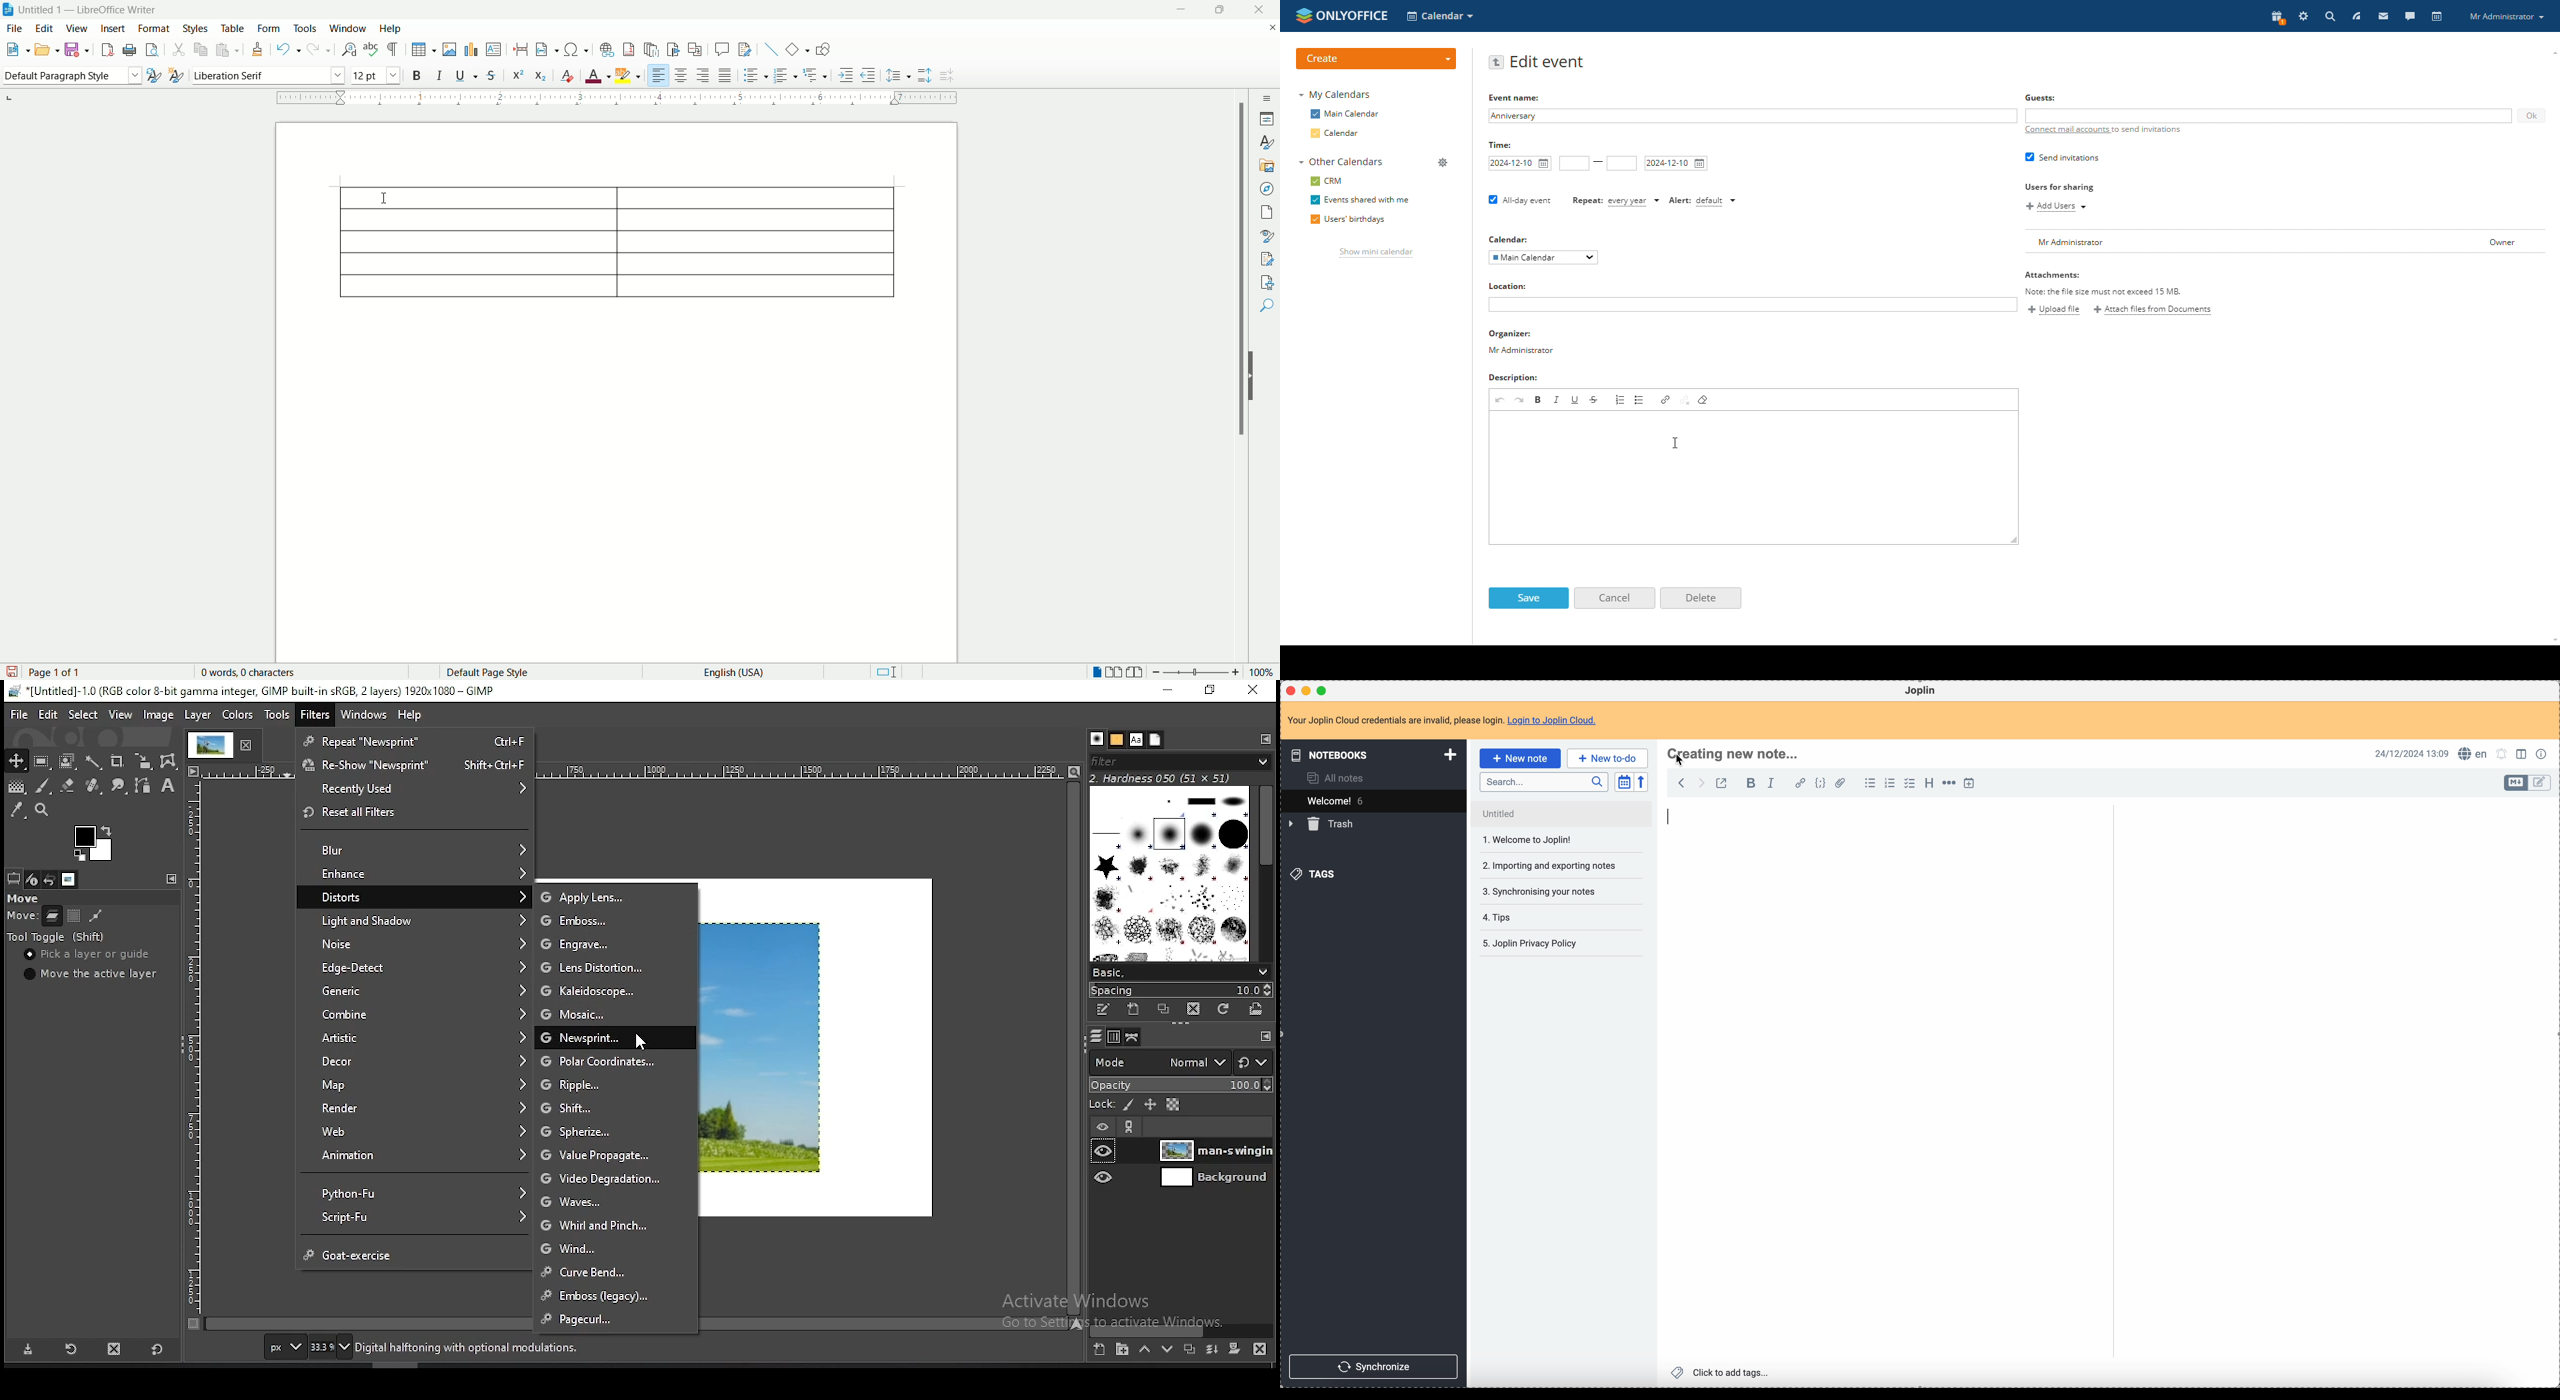 The height and width of the screenshot is (1400, 2576). Describe the element at coordinates (414, 872) in the screenshot. I see `enhance` at that location.